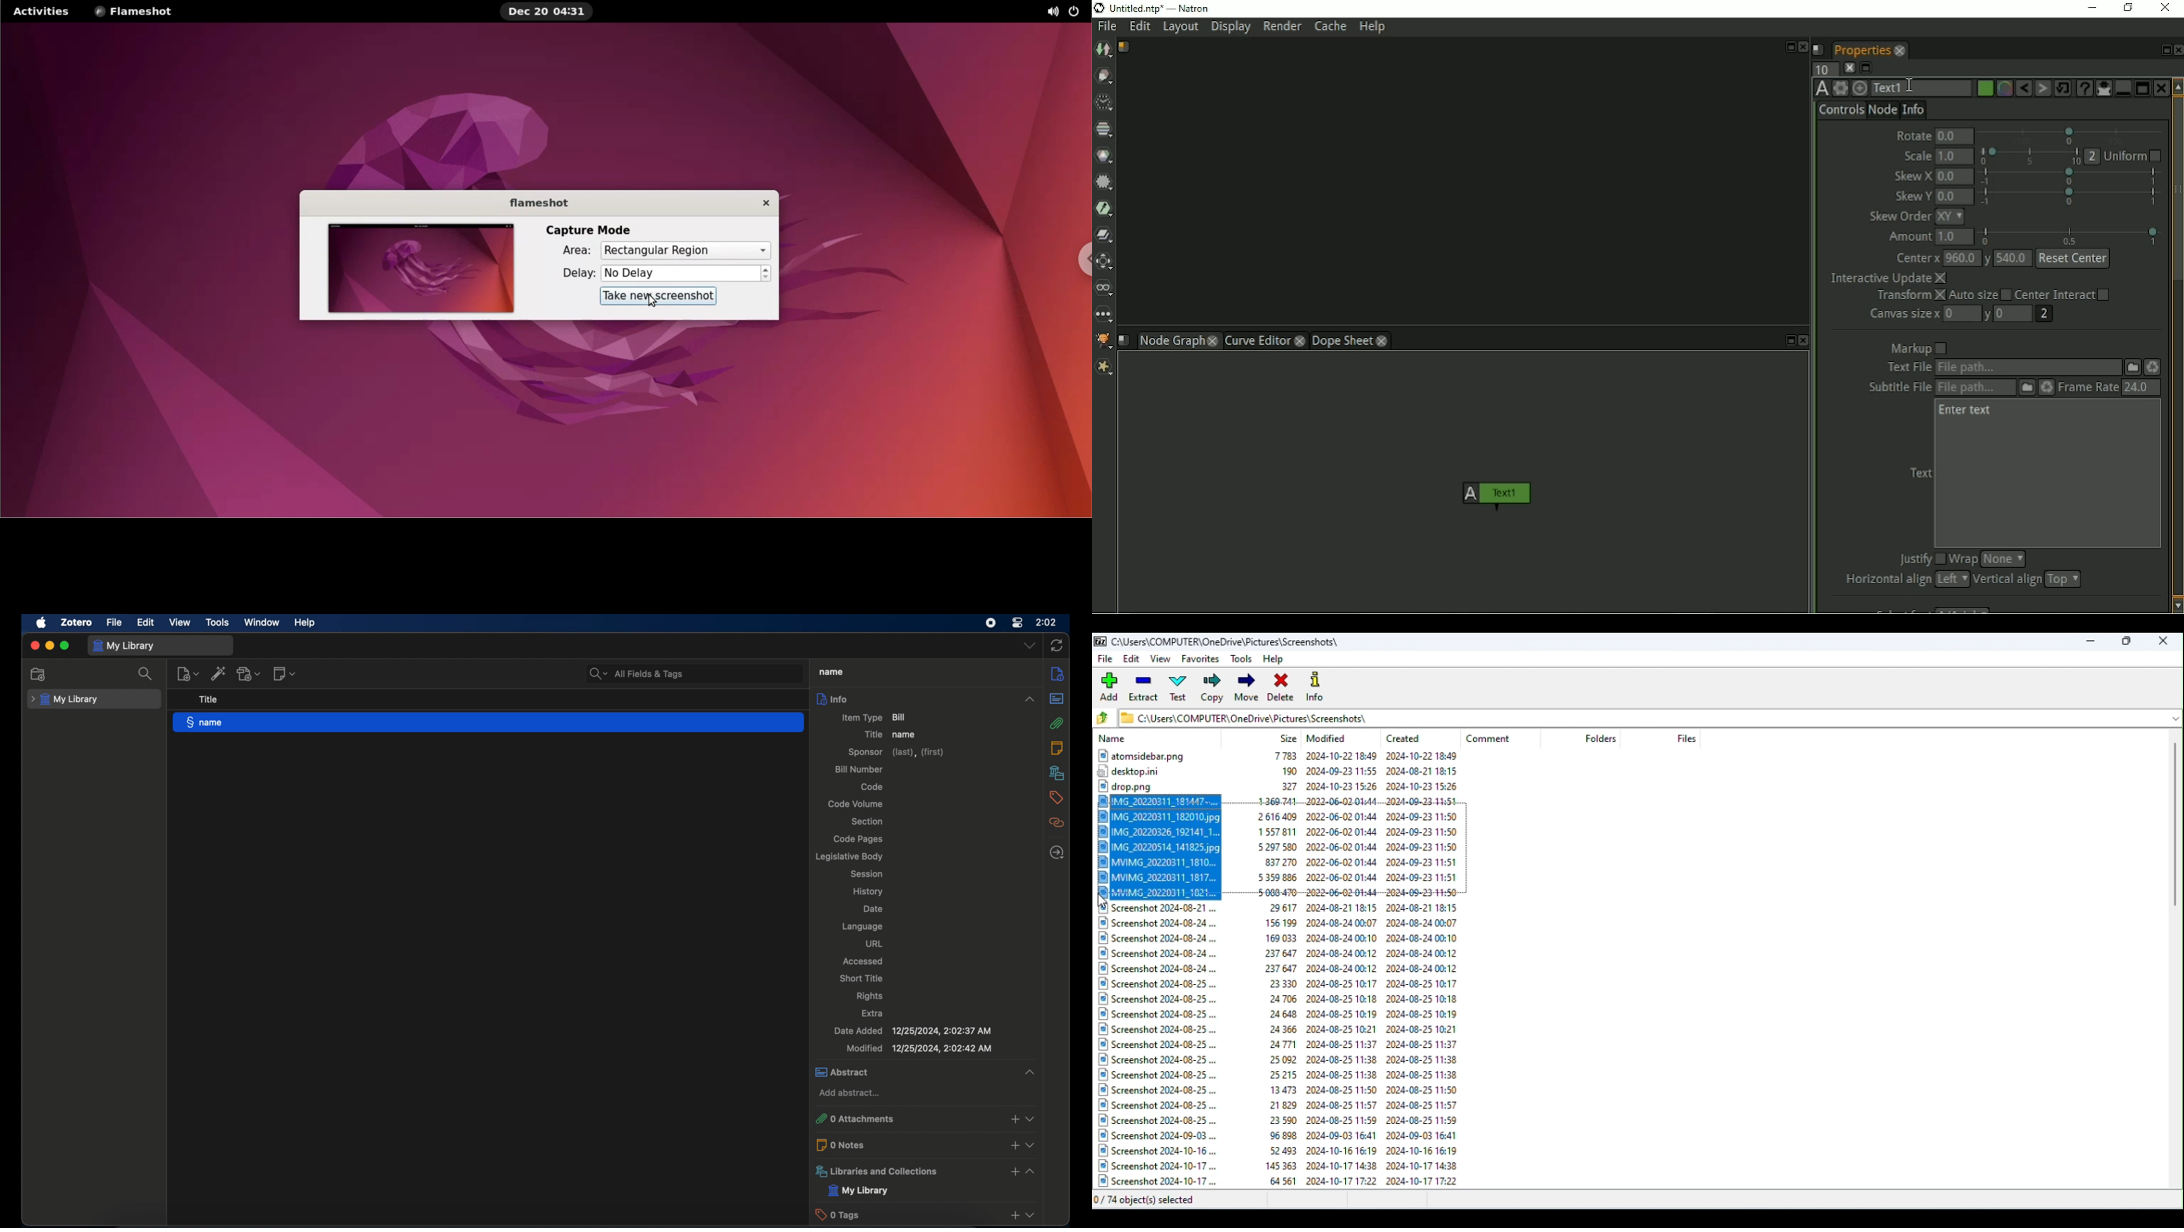  Describe the element at coordinates (920, 1048) in the screenshot. I see `modified` at that location.